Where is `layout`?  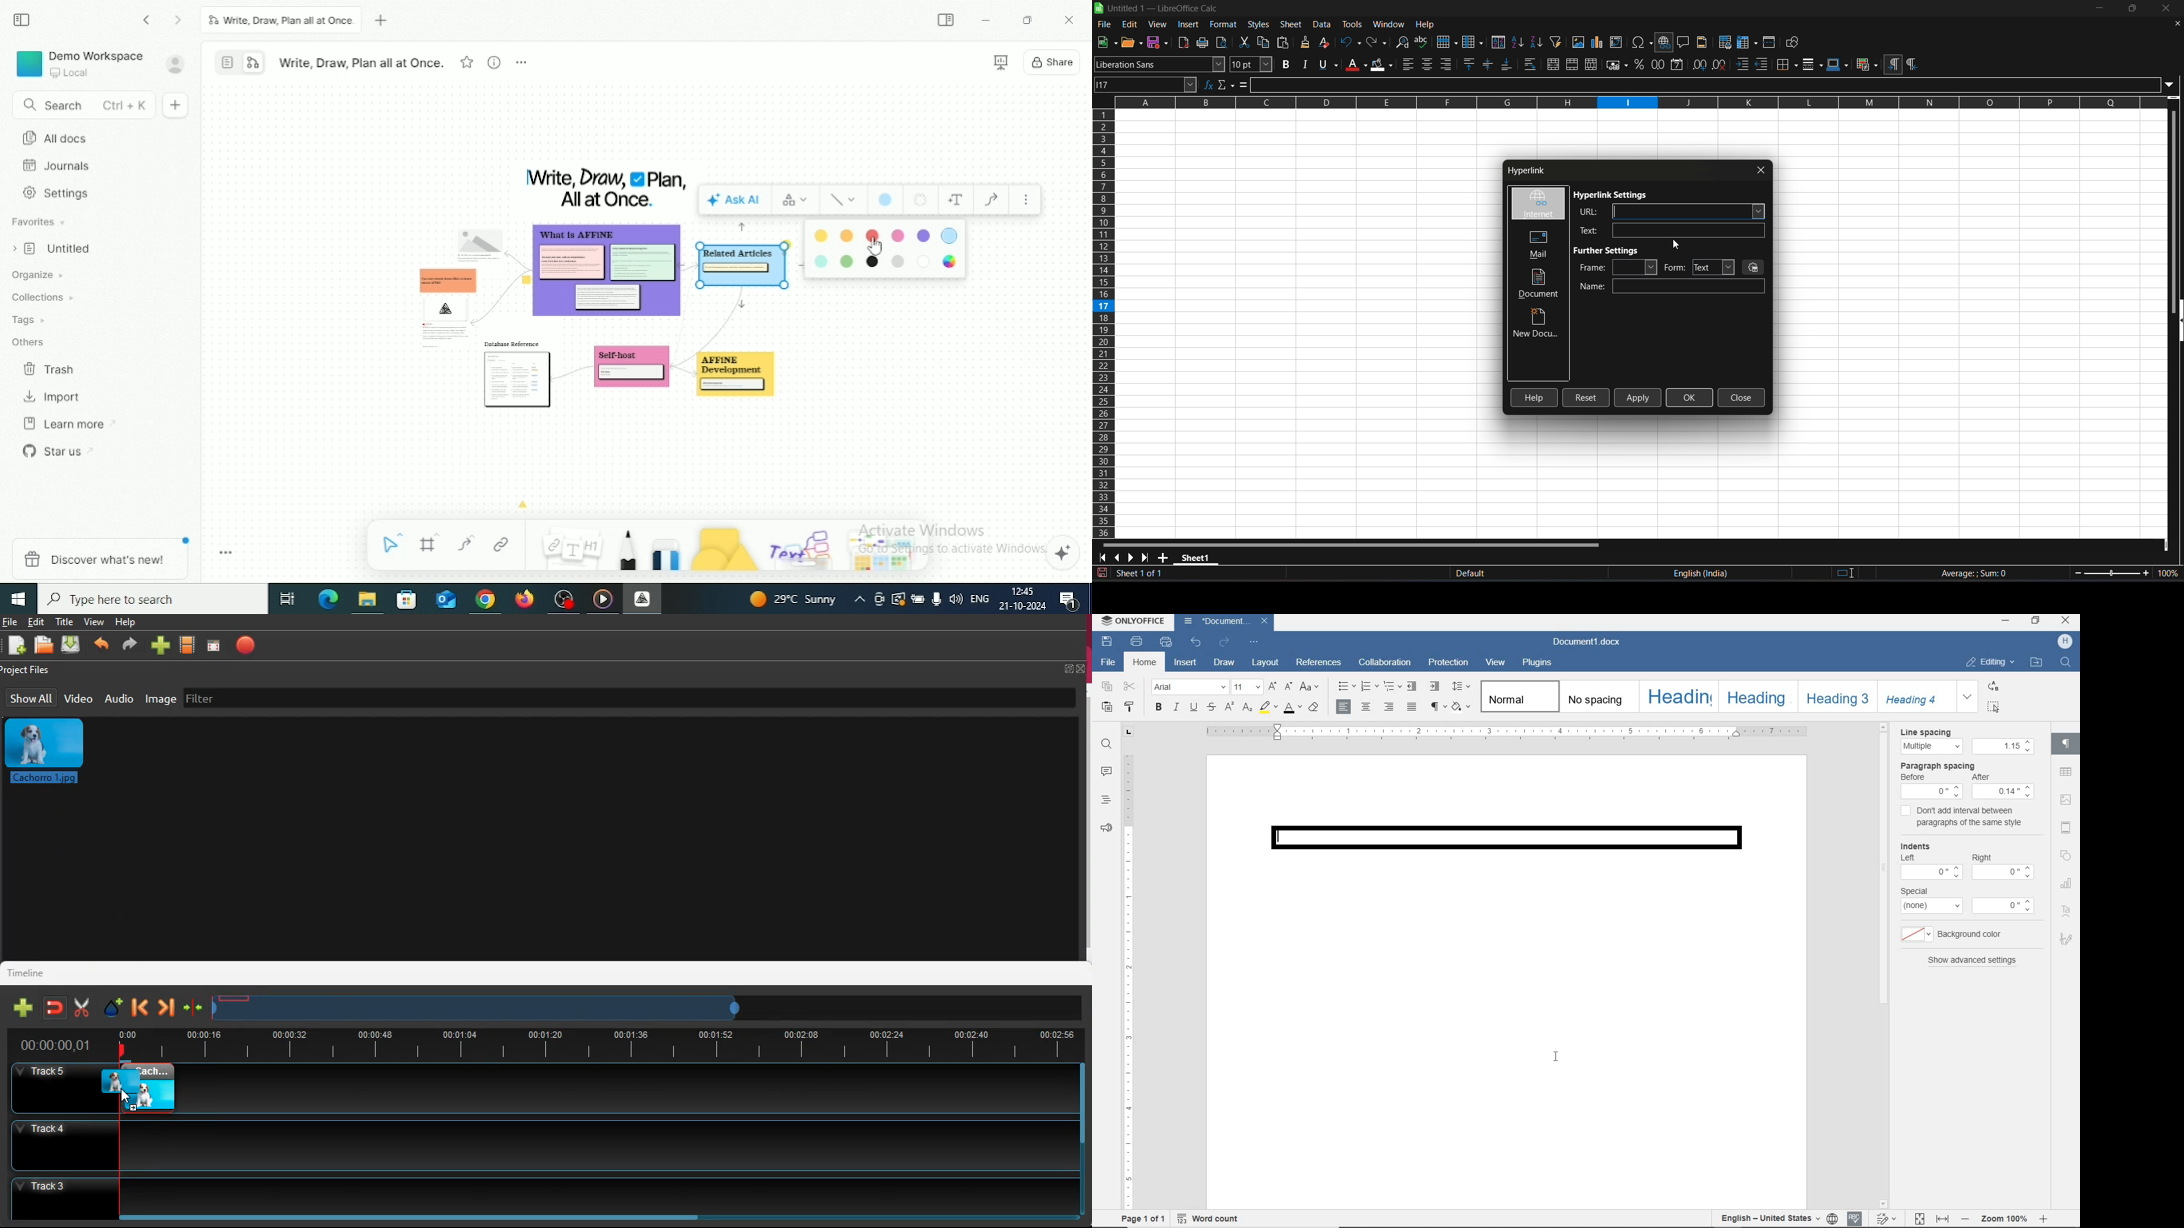 layout is located at coordinates (1264, 663).